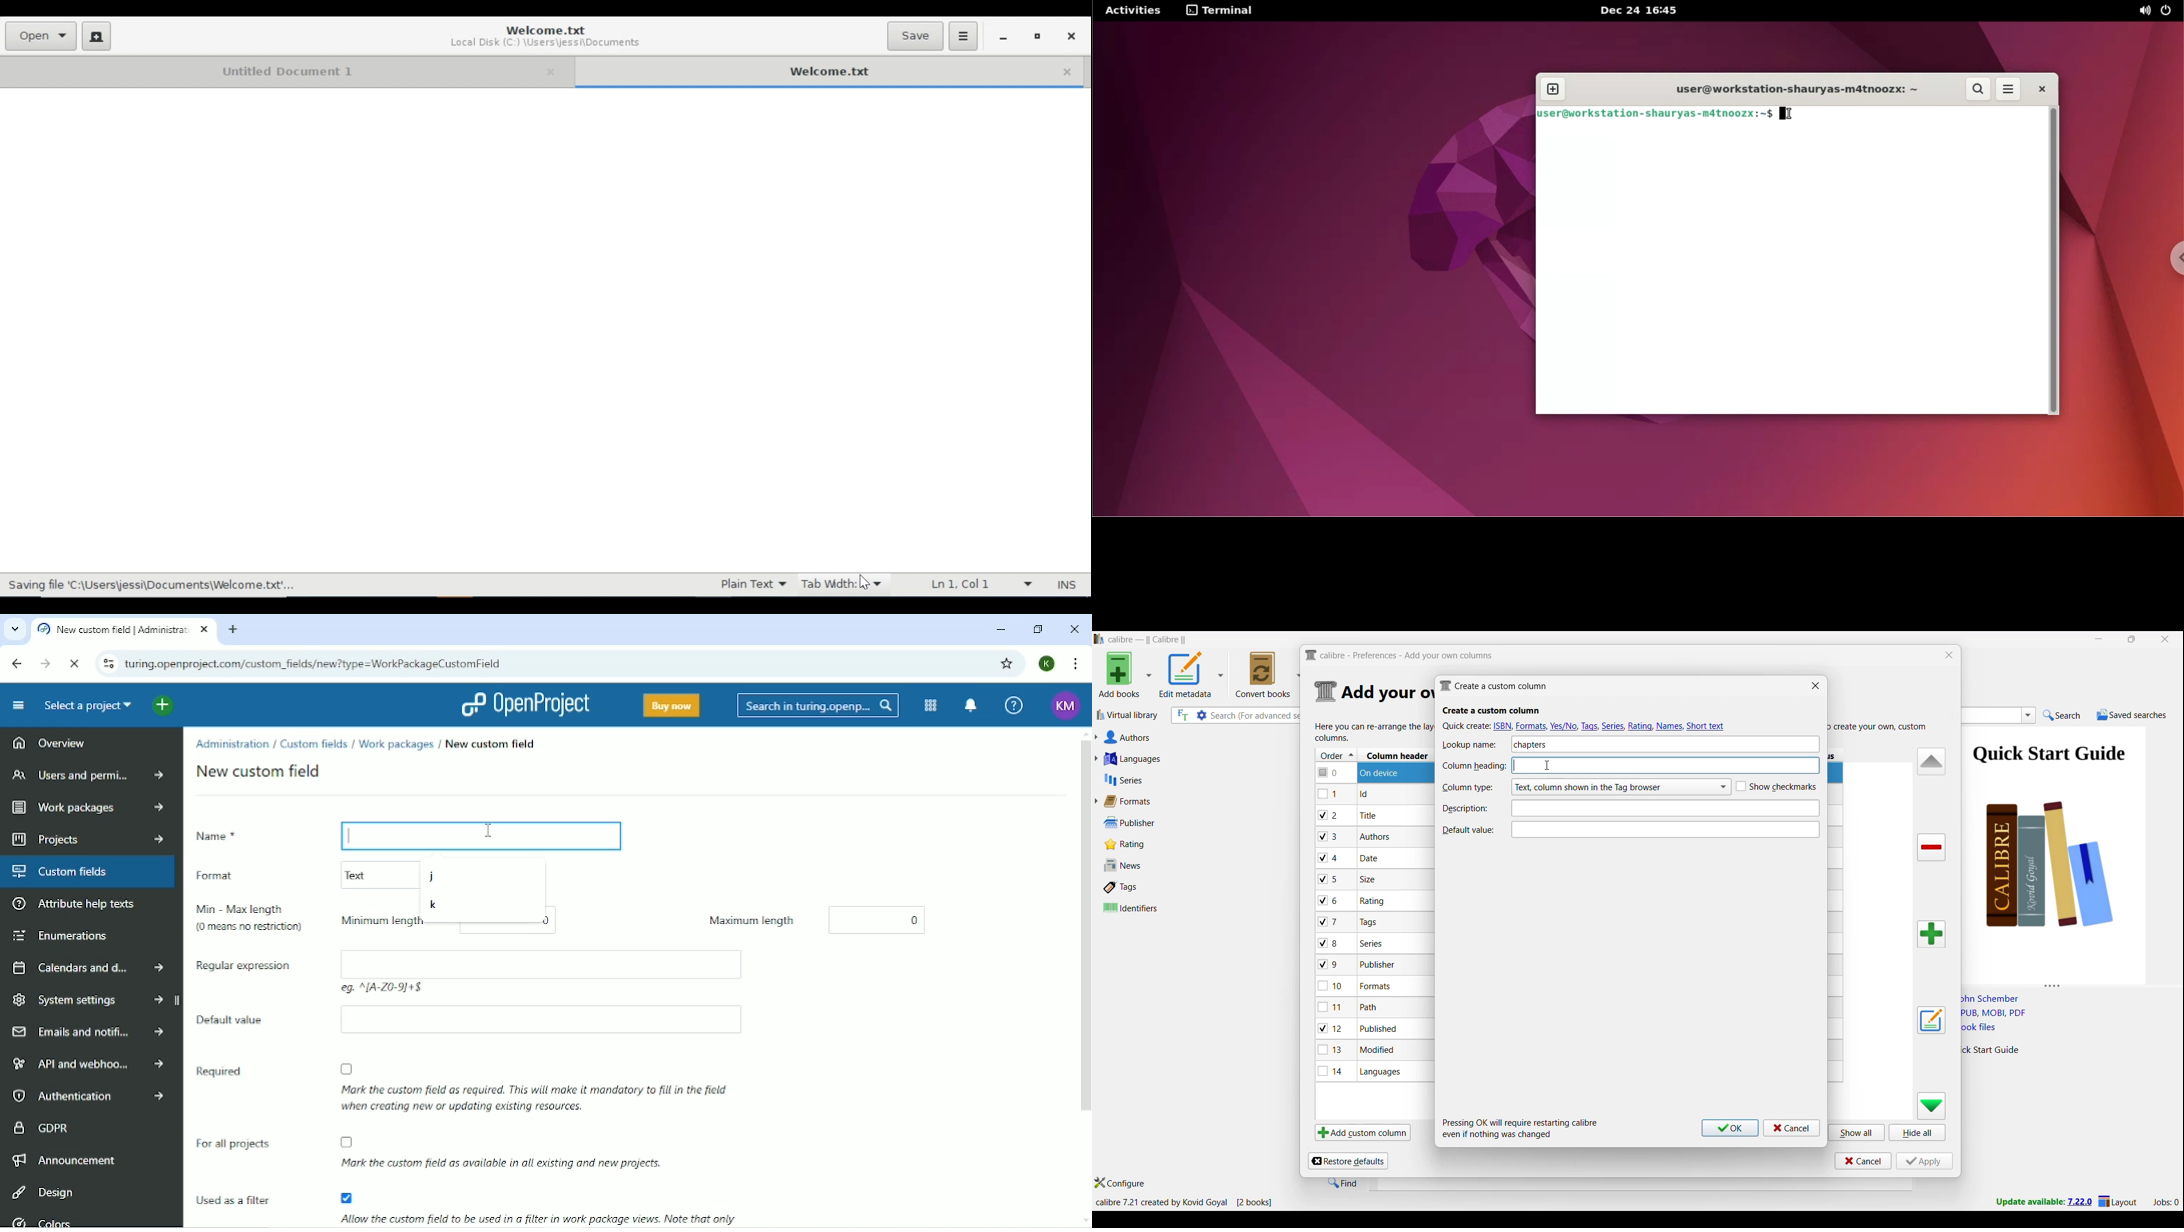 Image resolution: width=2184 pixels, height=1232 pixels. What do you see at coordinates (2166, 639) in the screenshot?
I see `Close interface` at bounding box center [2166, 639].